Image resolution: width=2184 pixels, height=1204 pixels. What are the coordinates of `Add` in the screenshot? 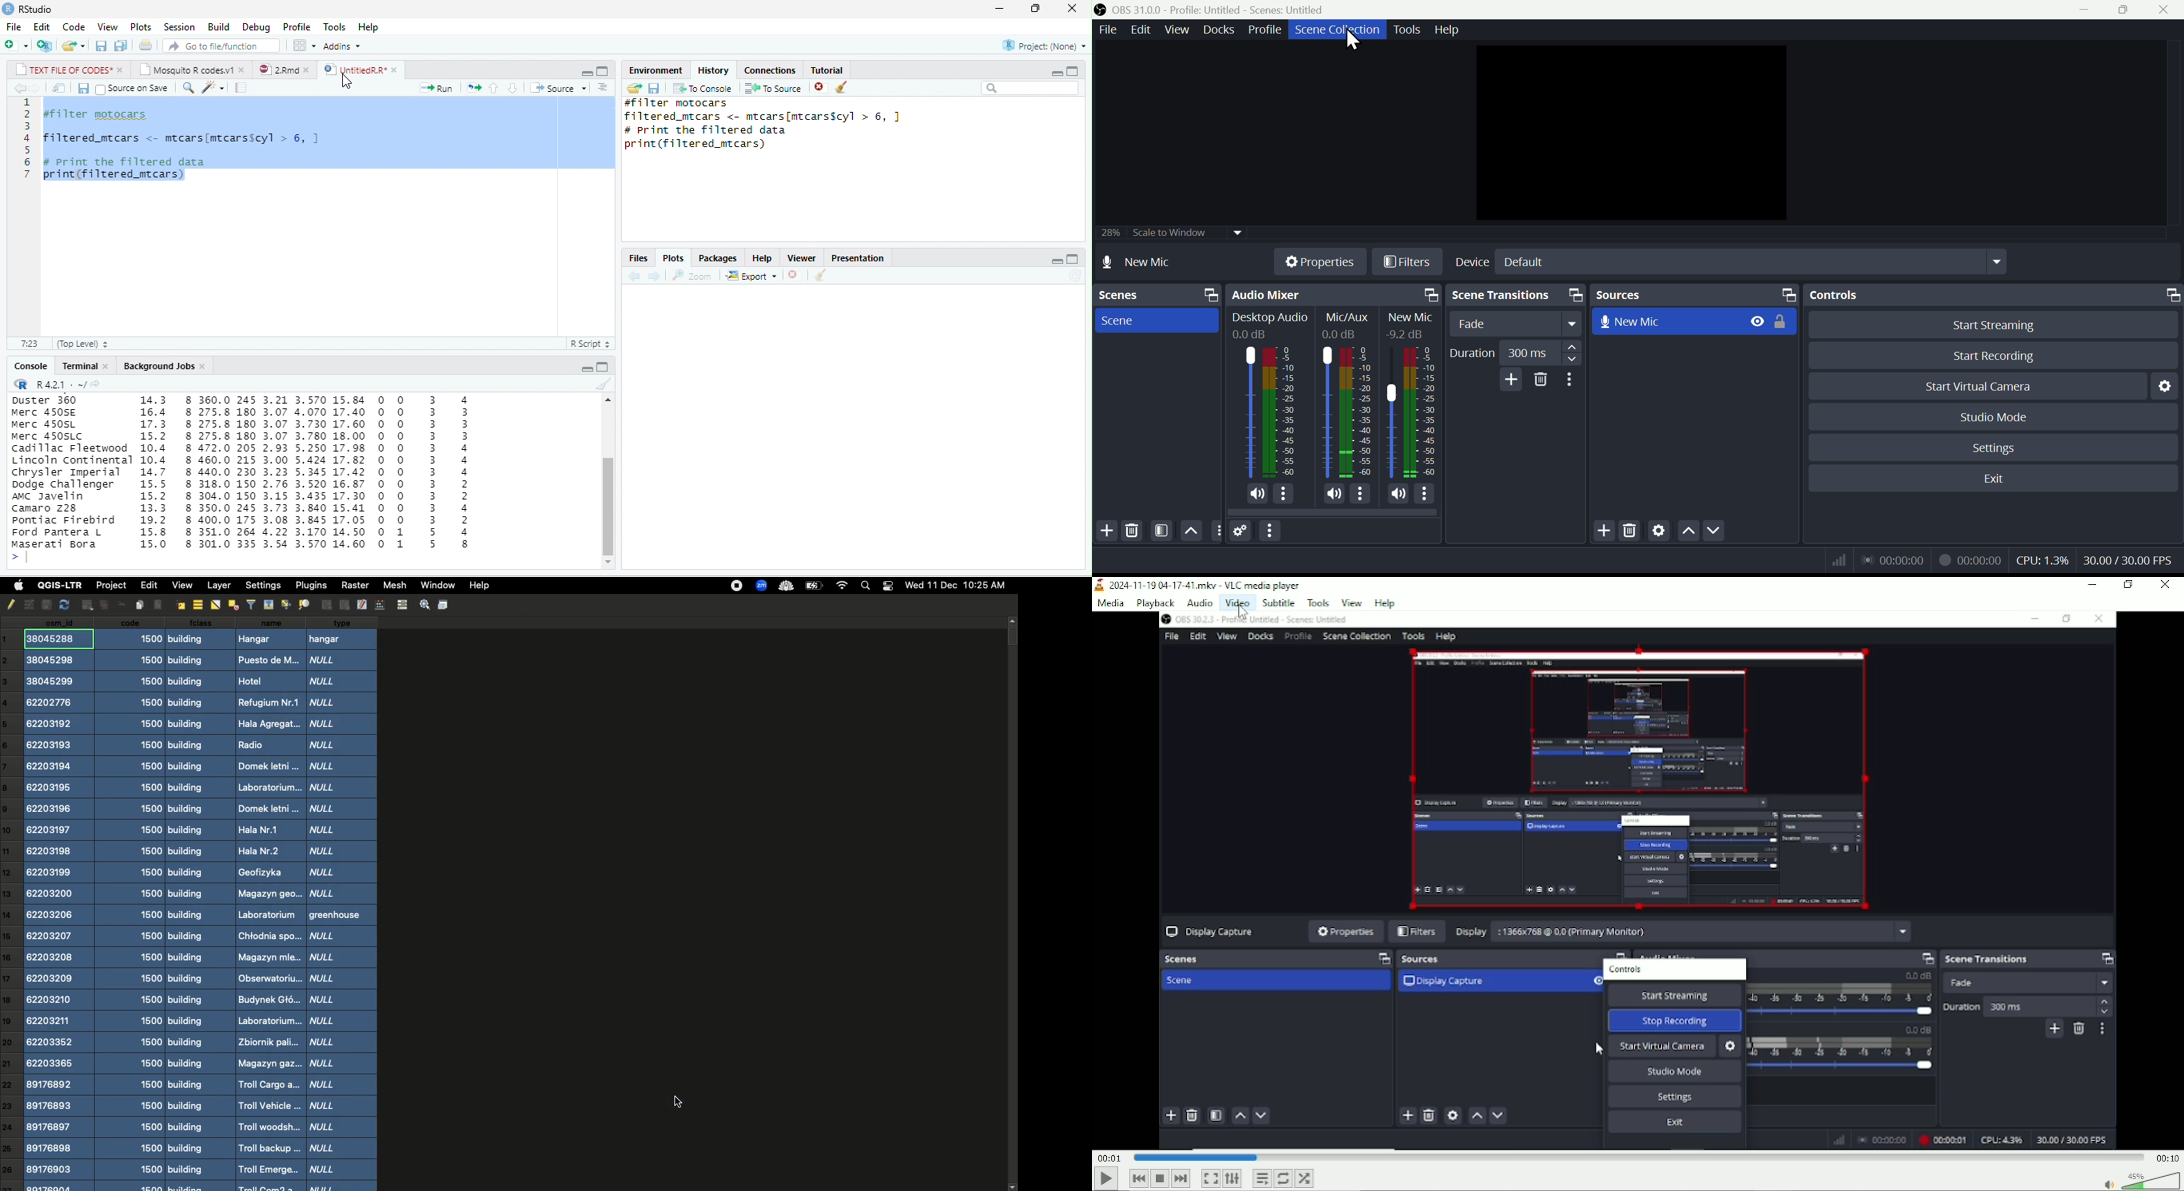 It's located at (1600, 531).